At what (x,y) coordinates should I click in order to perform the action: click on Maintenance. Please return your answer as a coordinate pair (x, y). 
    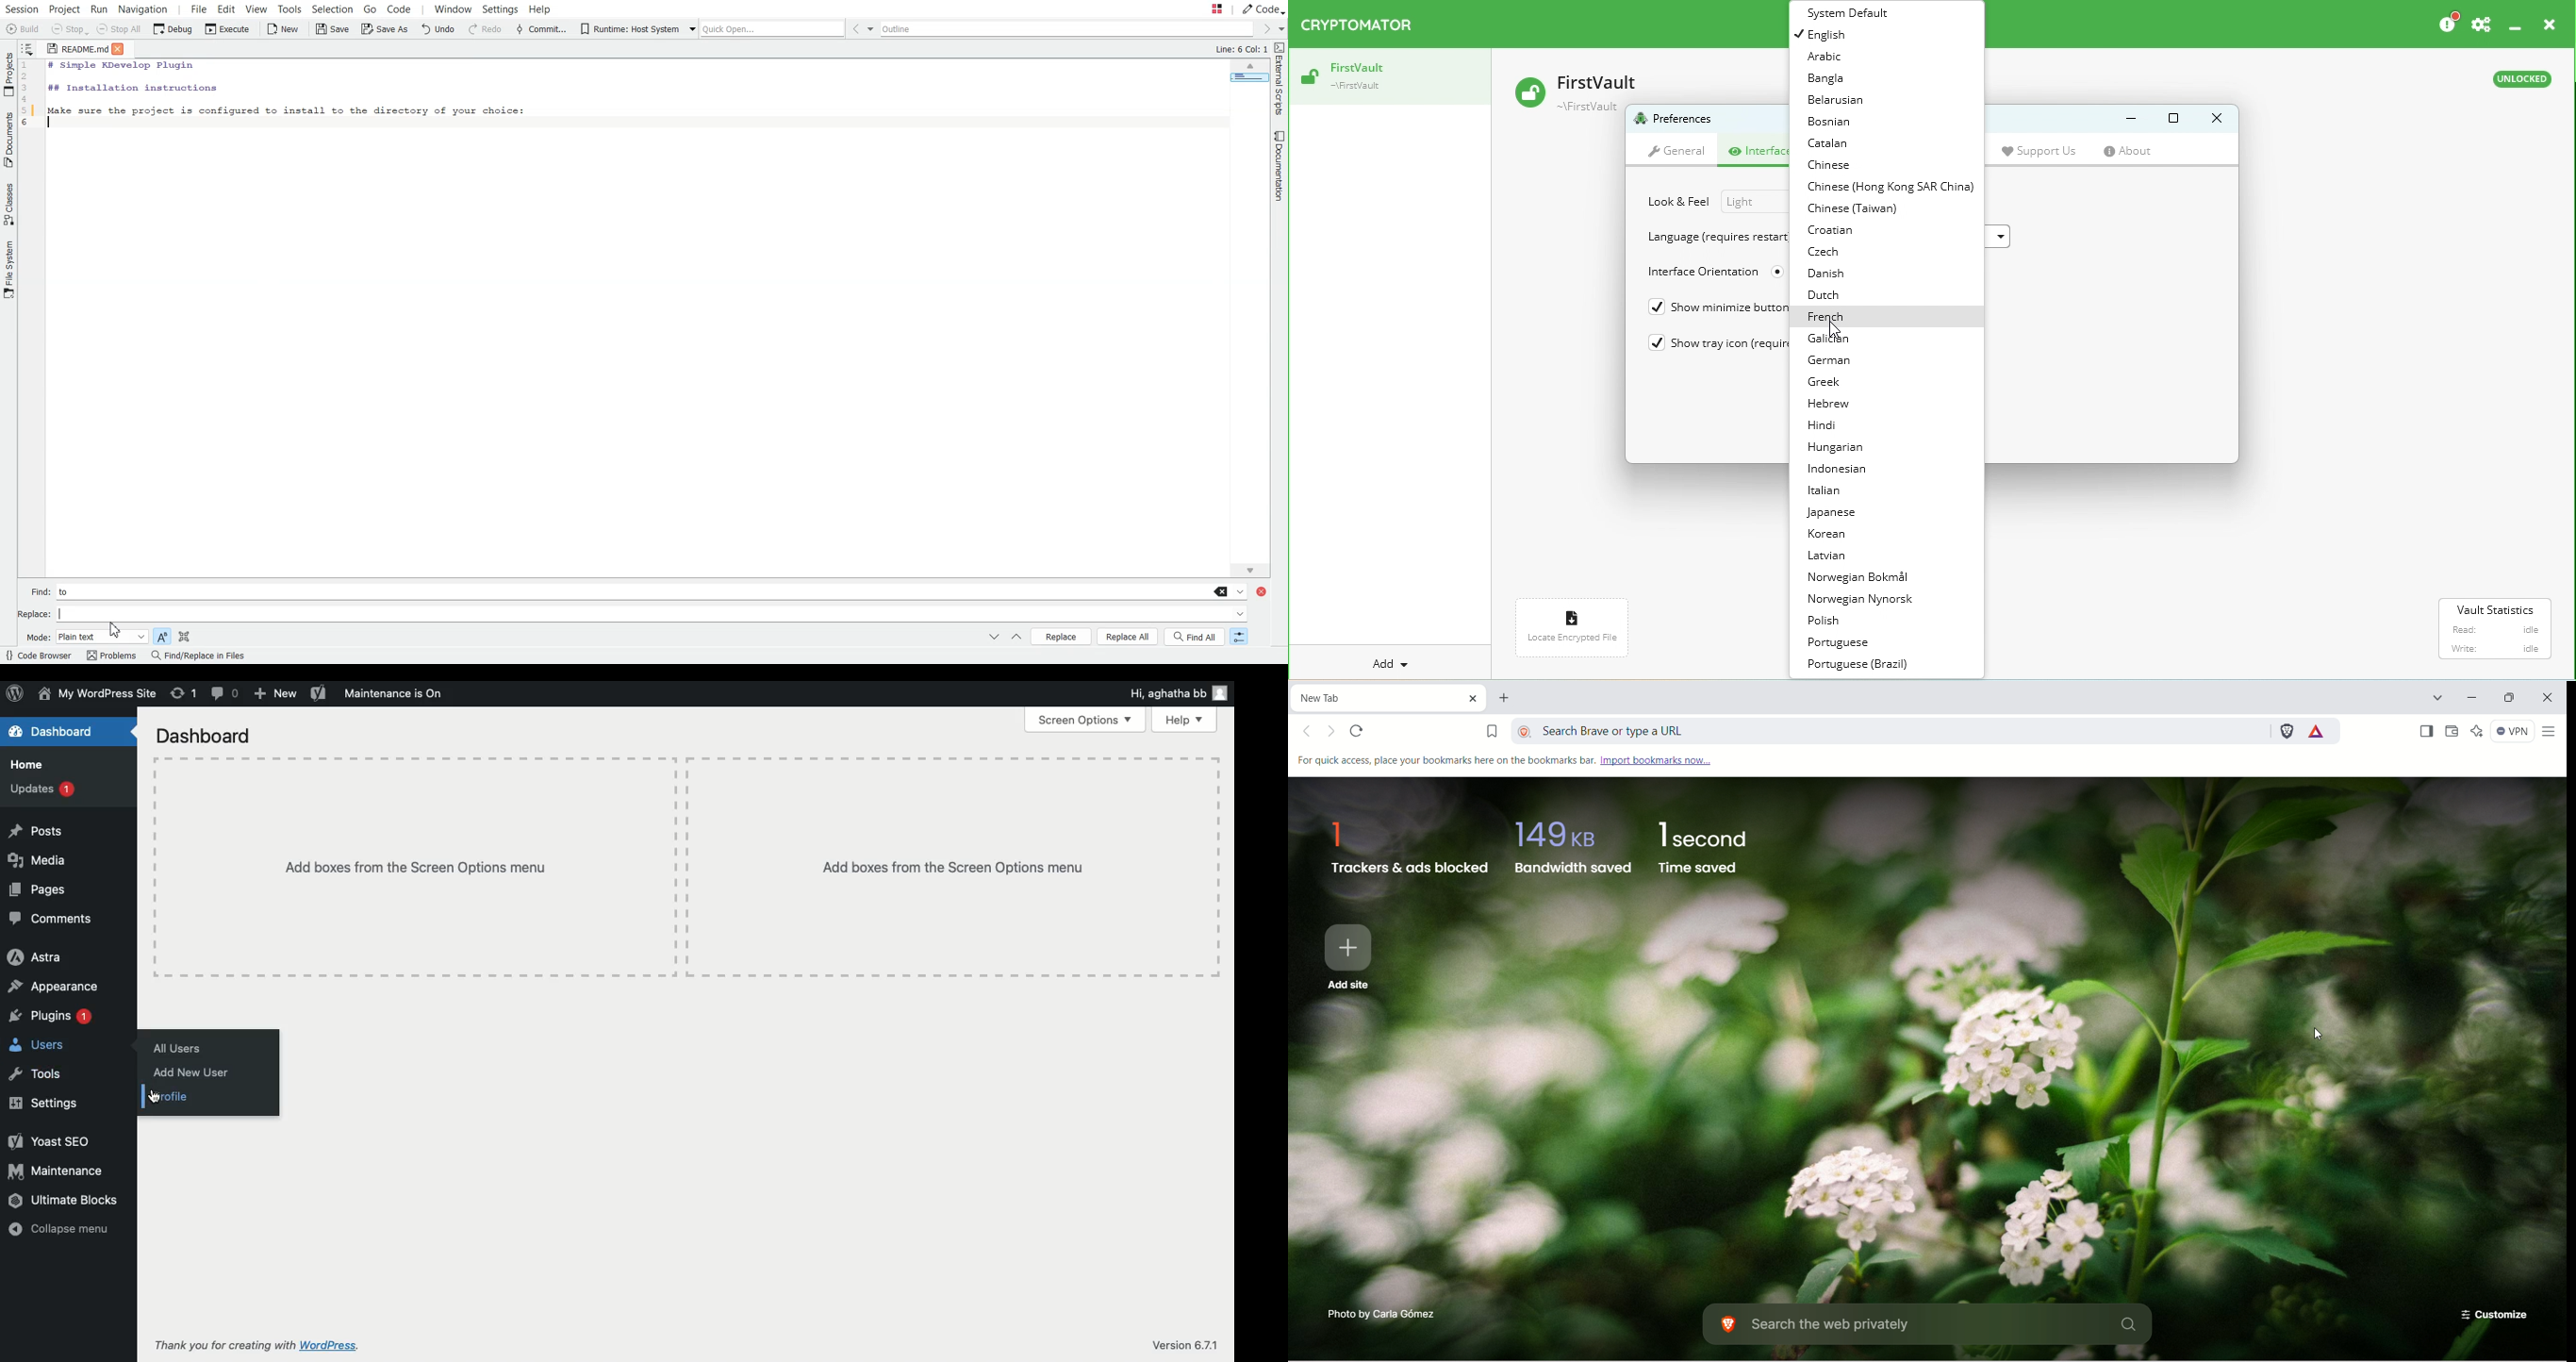
    Looking at the image, I should click on (57, 1171).